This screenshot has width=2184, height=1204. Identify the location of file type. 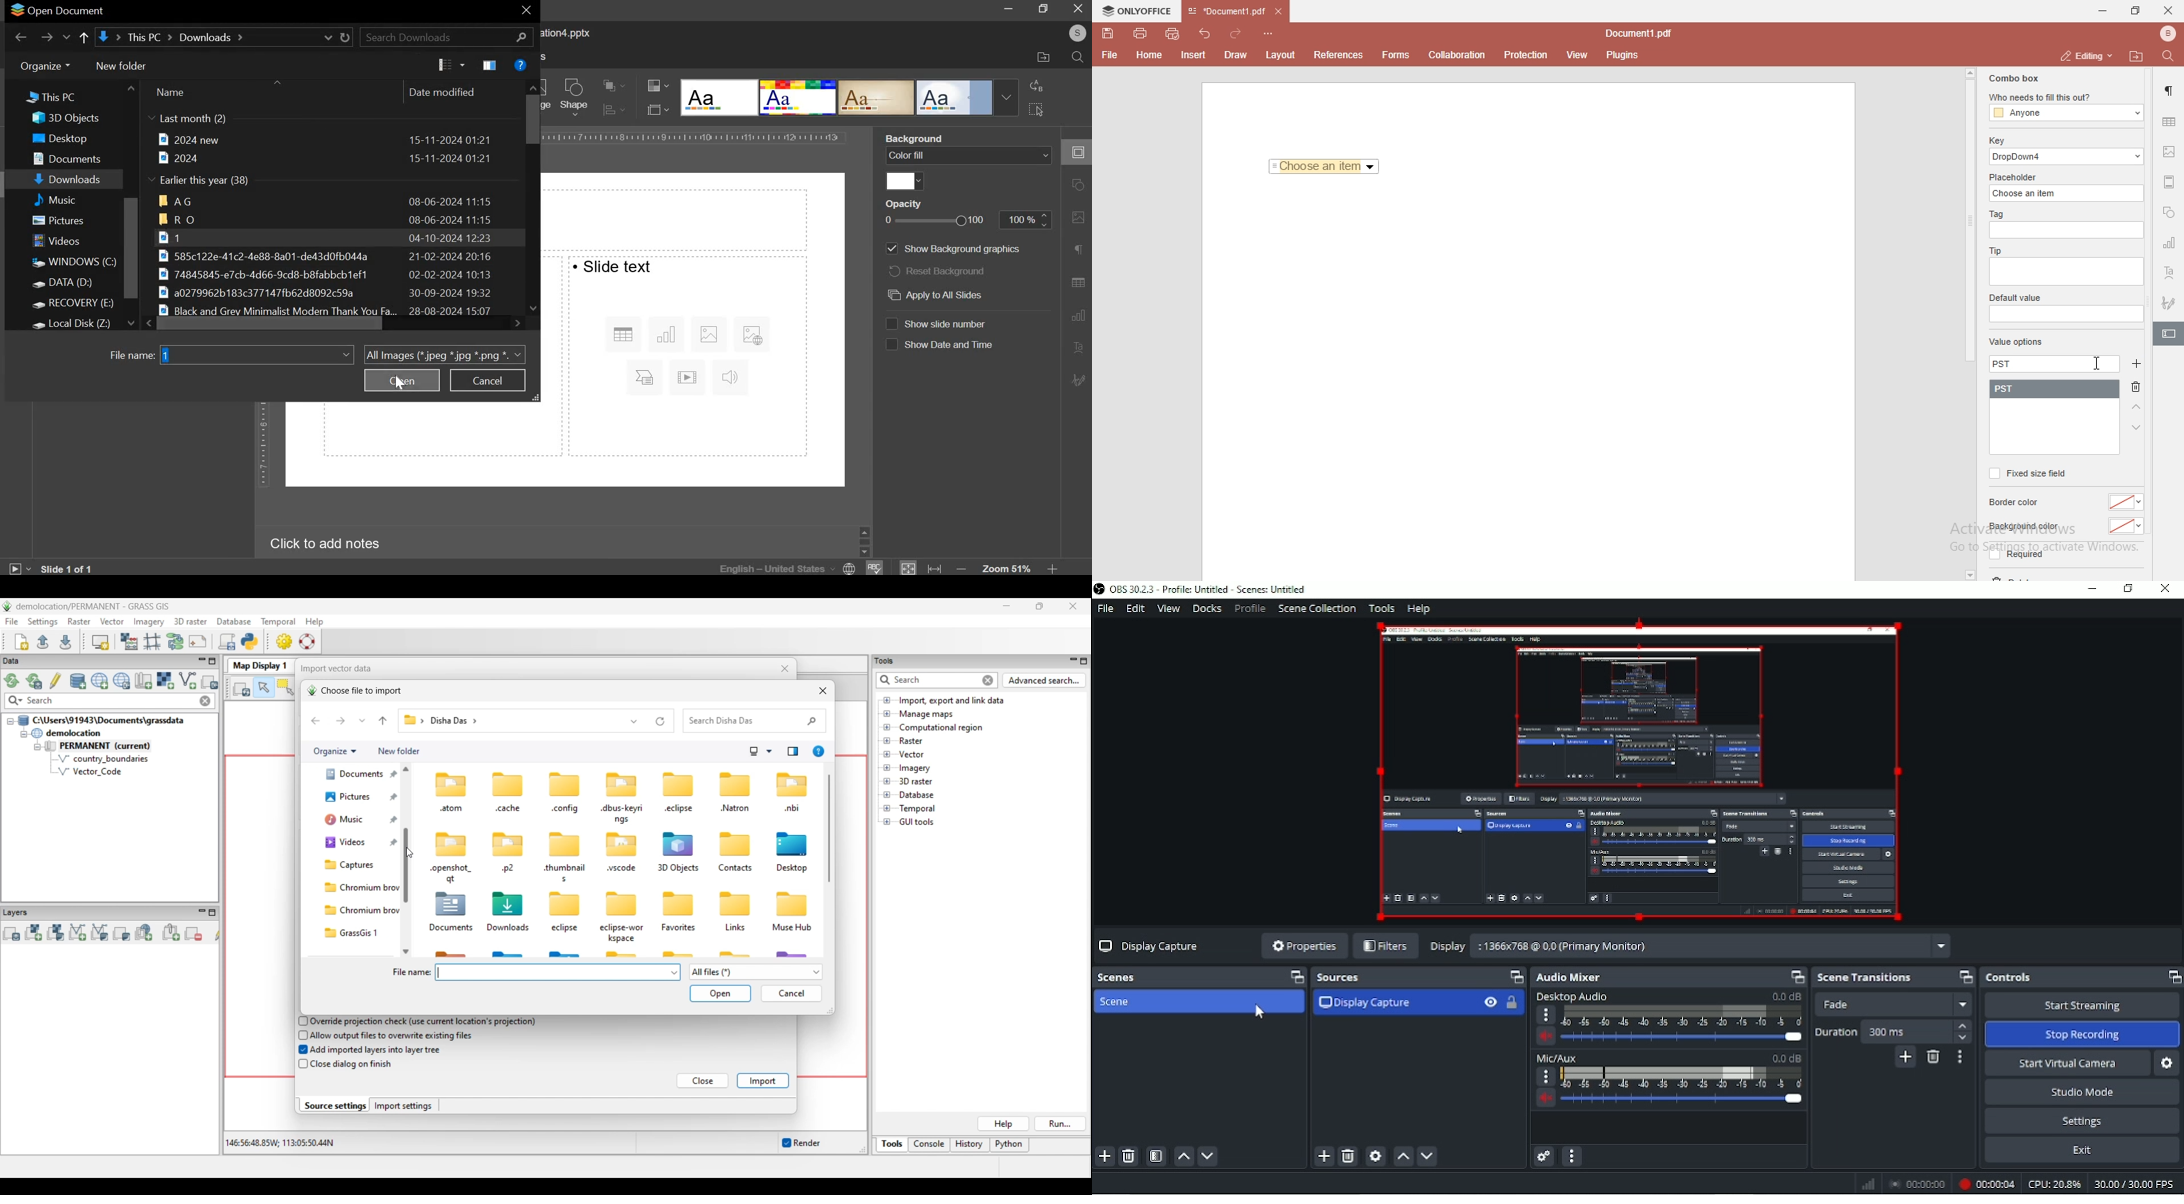
(444, 354).